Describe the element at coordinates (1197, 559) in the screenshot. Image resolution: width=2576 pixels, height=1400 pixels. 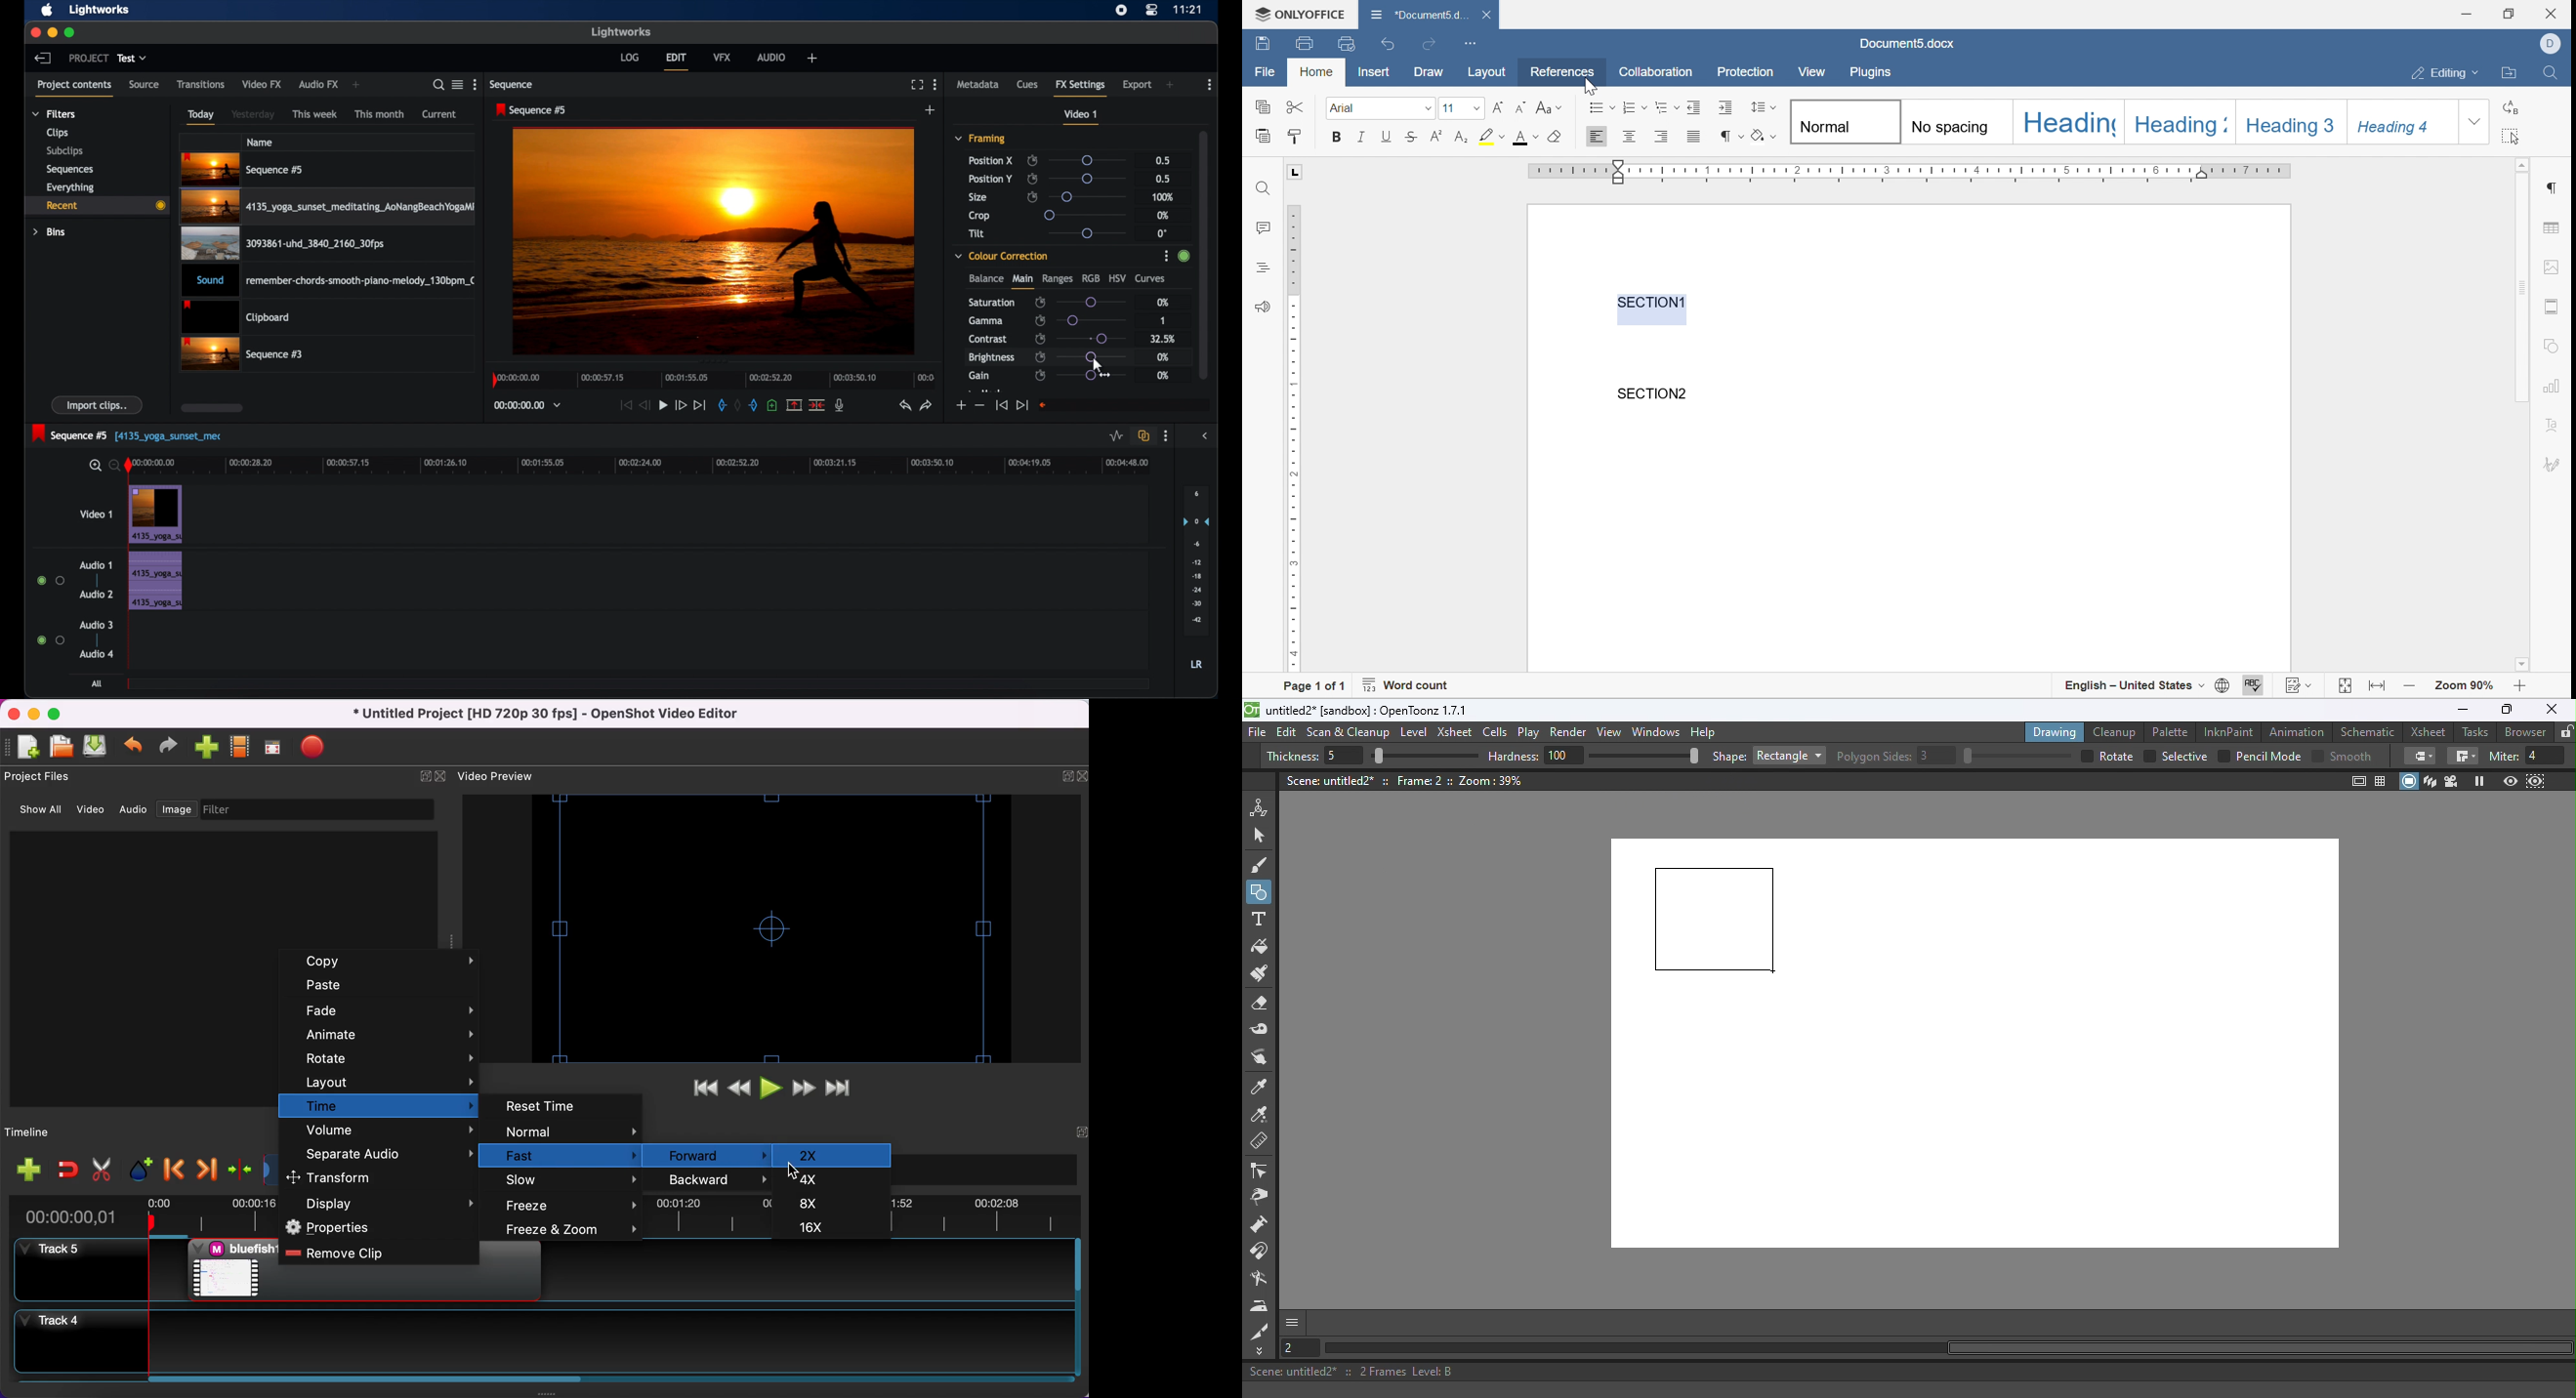
I see `set audio output levels` at that location.